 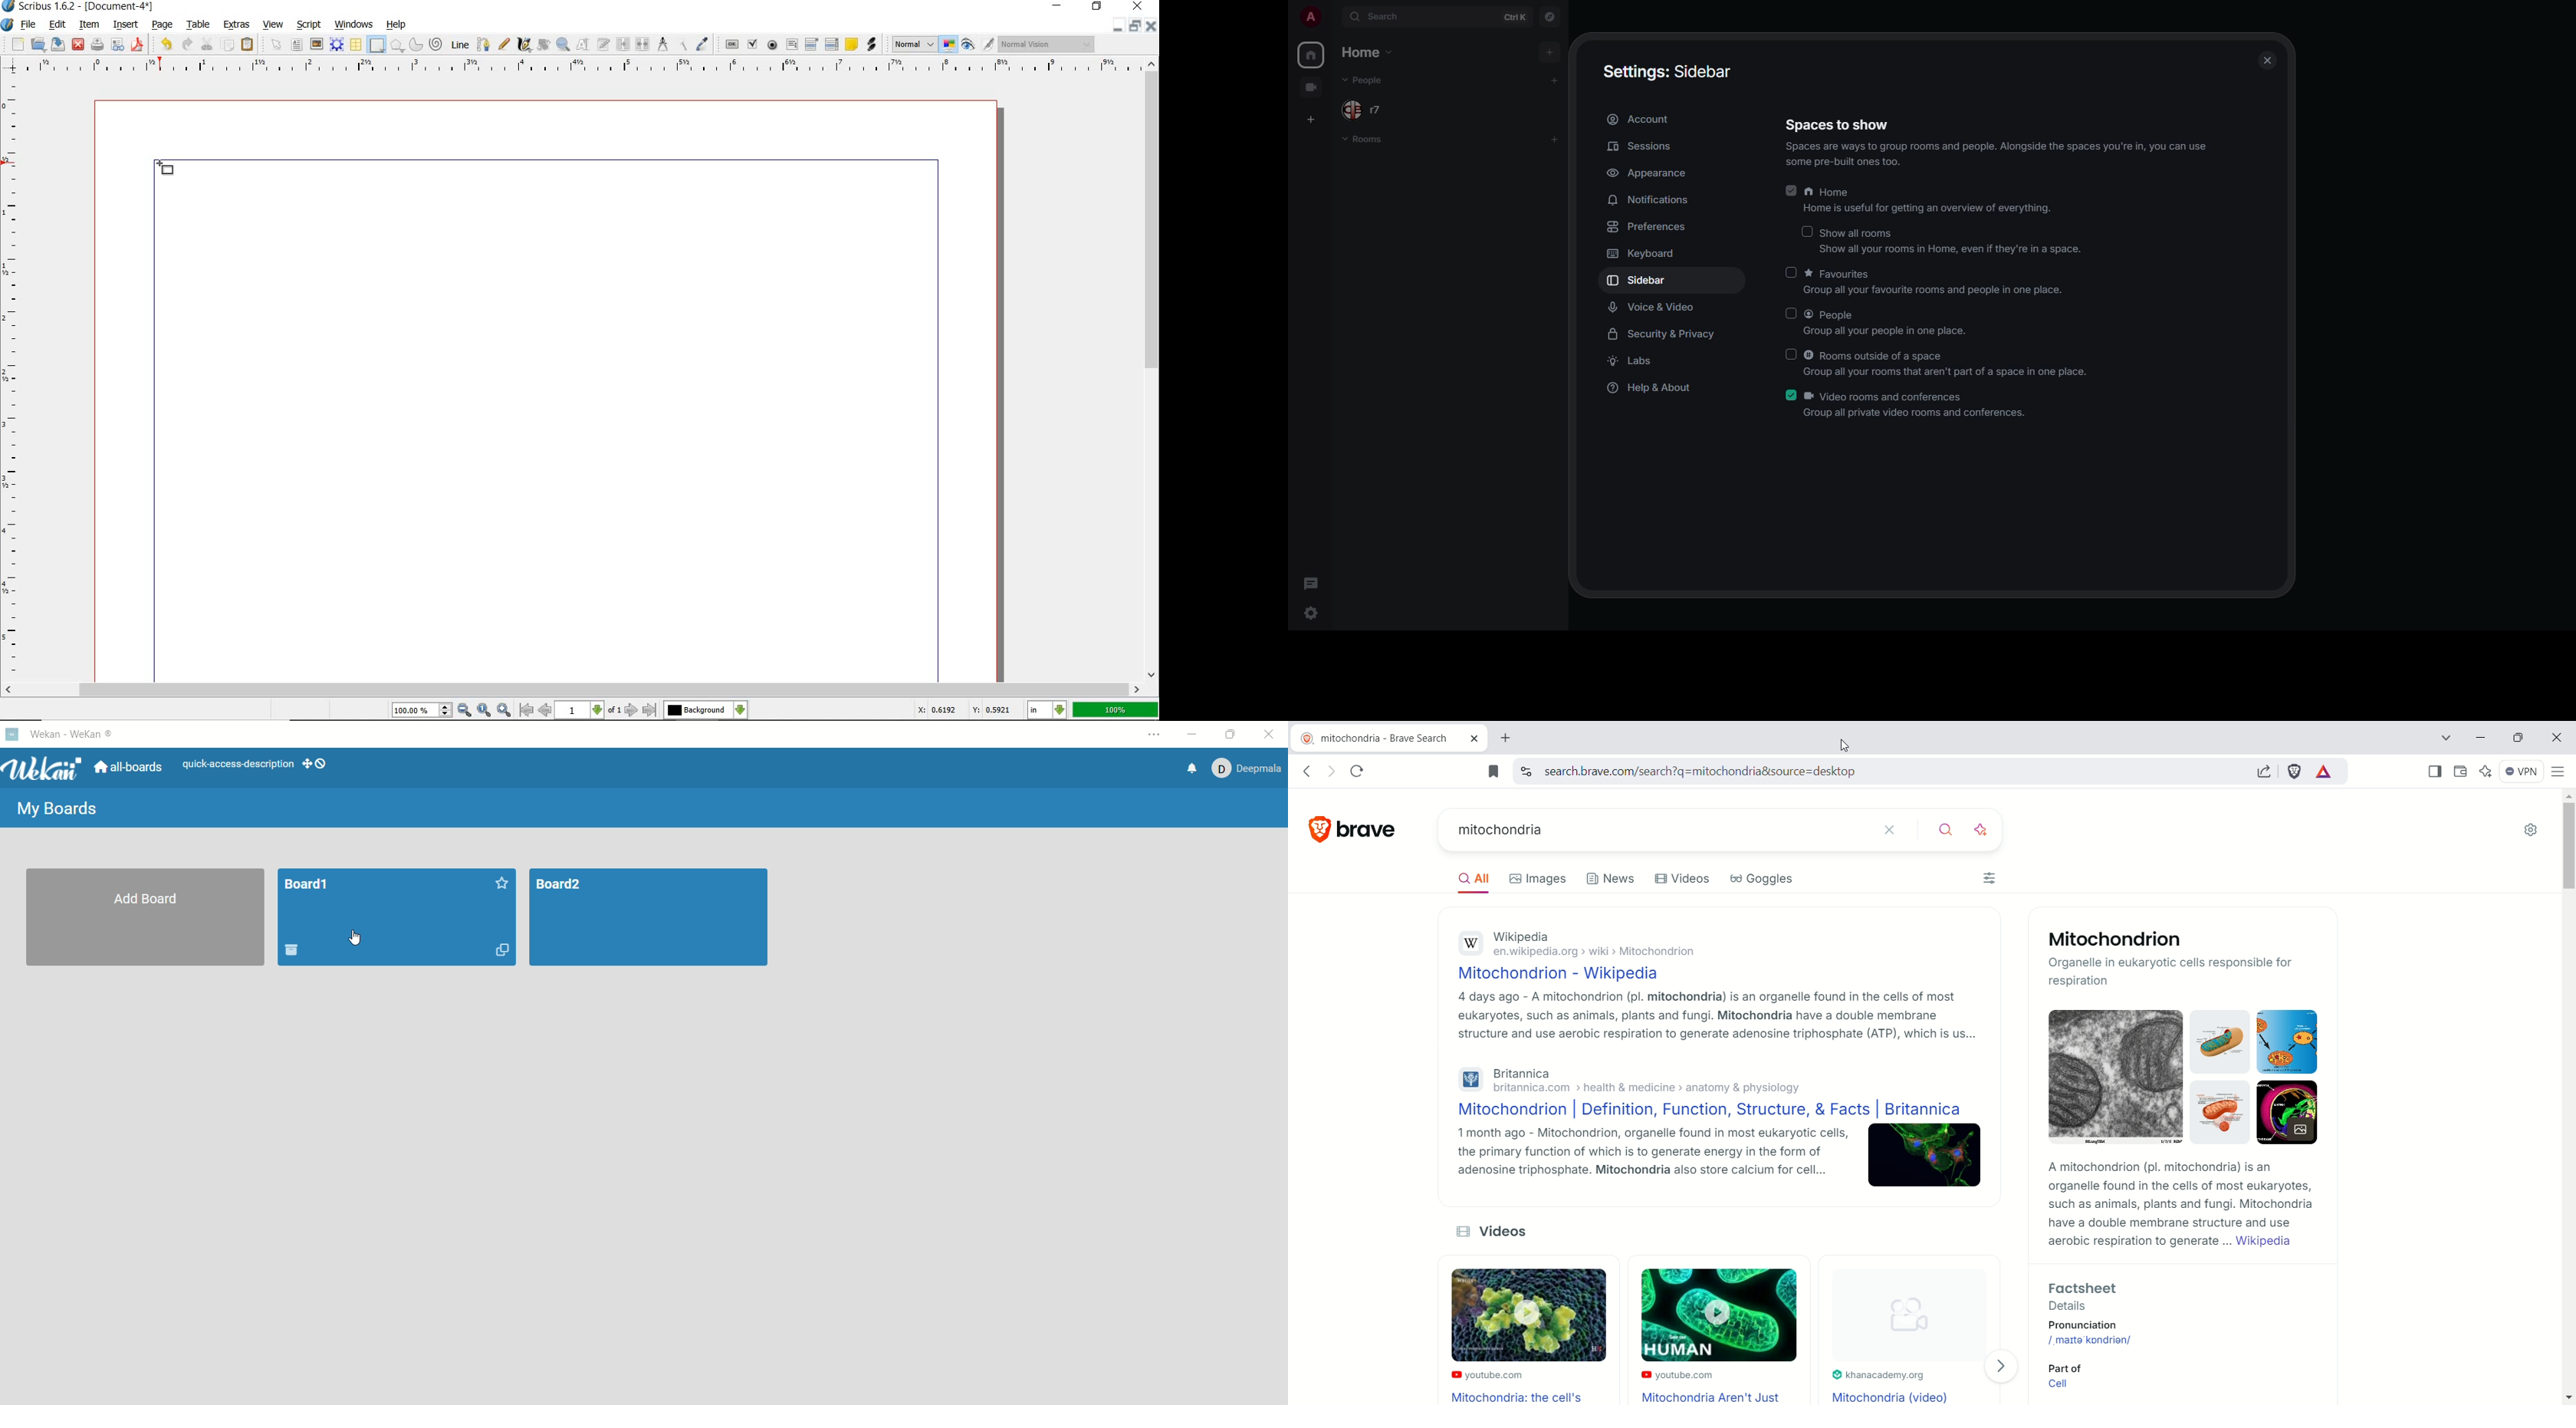 I want to click on account, so click(x=1246, y=770).